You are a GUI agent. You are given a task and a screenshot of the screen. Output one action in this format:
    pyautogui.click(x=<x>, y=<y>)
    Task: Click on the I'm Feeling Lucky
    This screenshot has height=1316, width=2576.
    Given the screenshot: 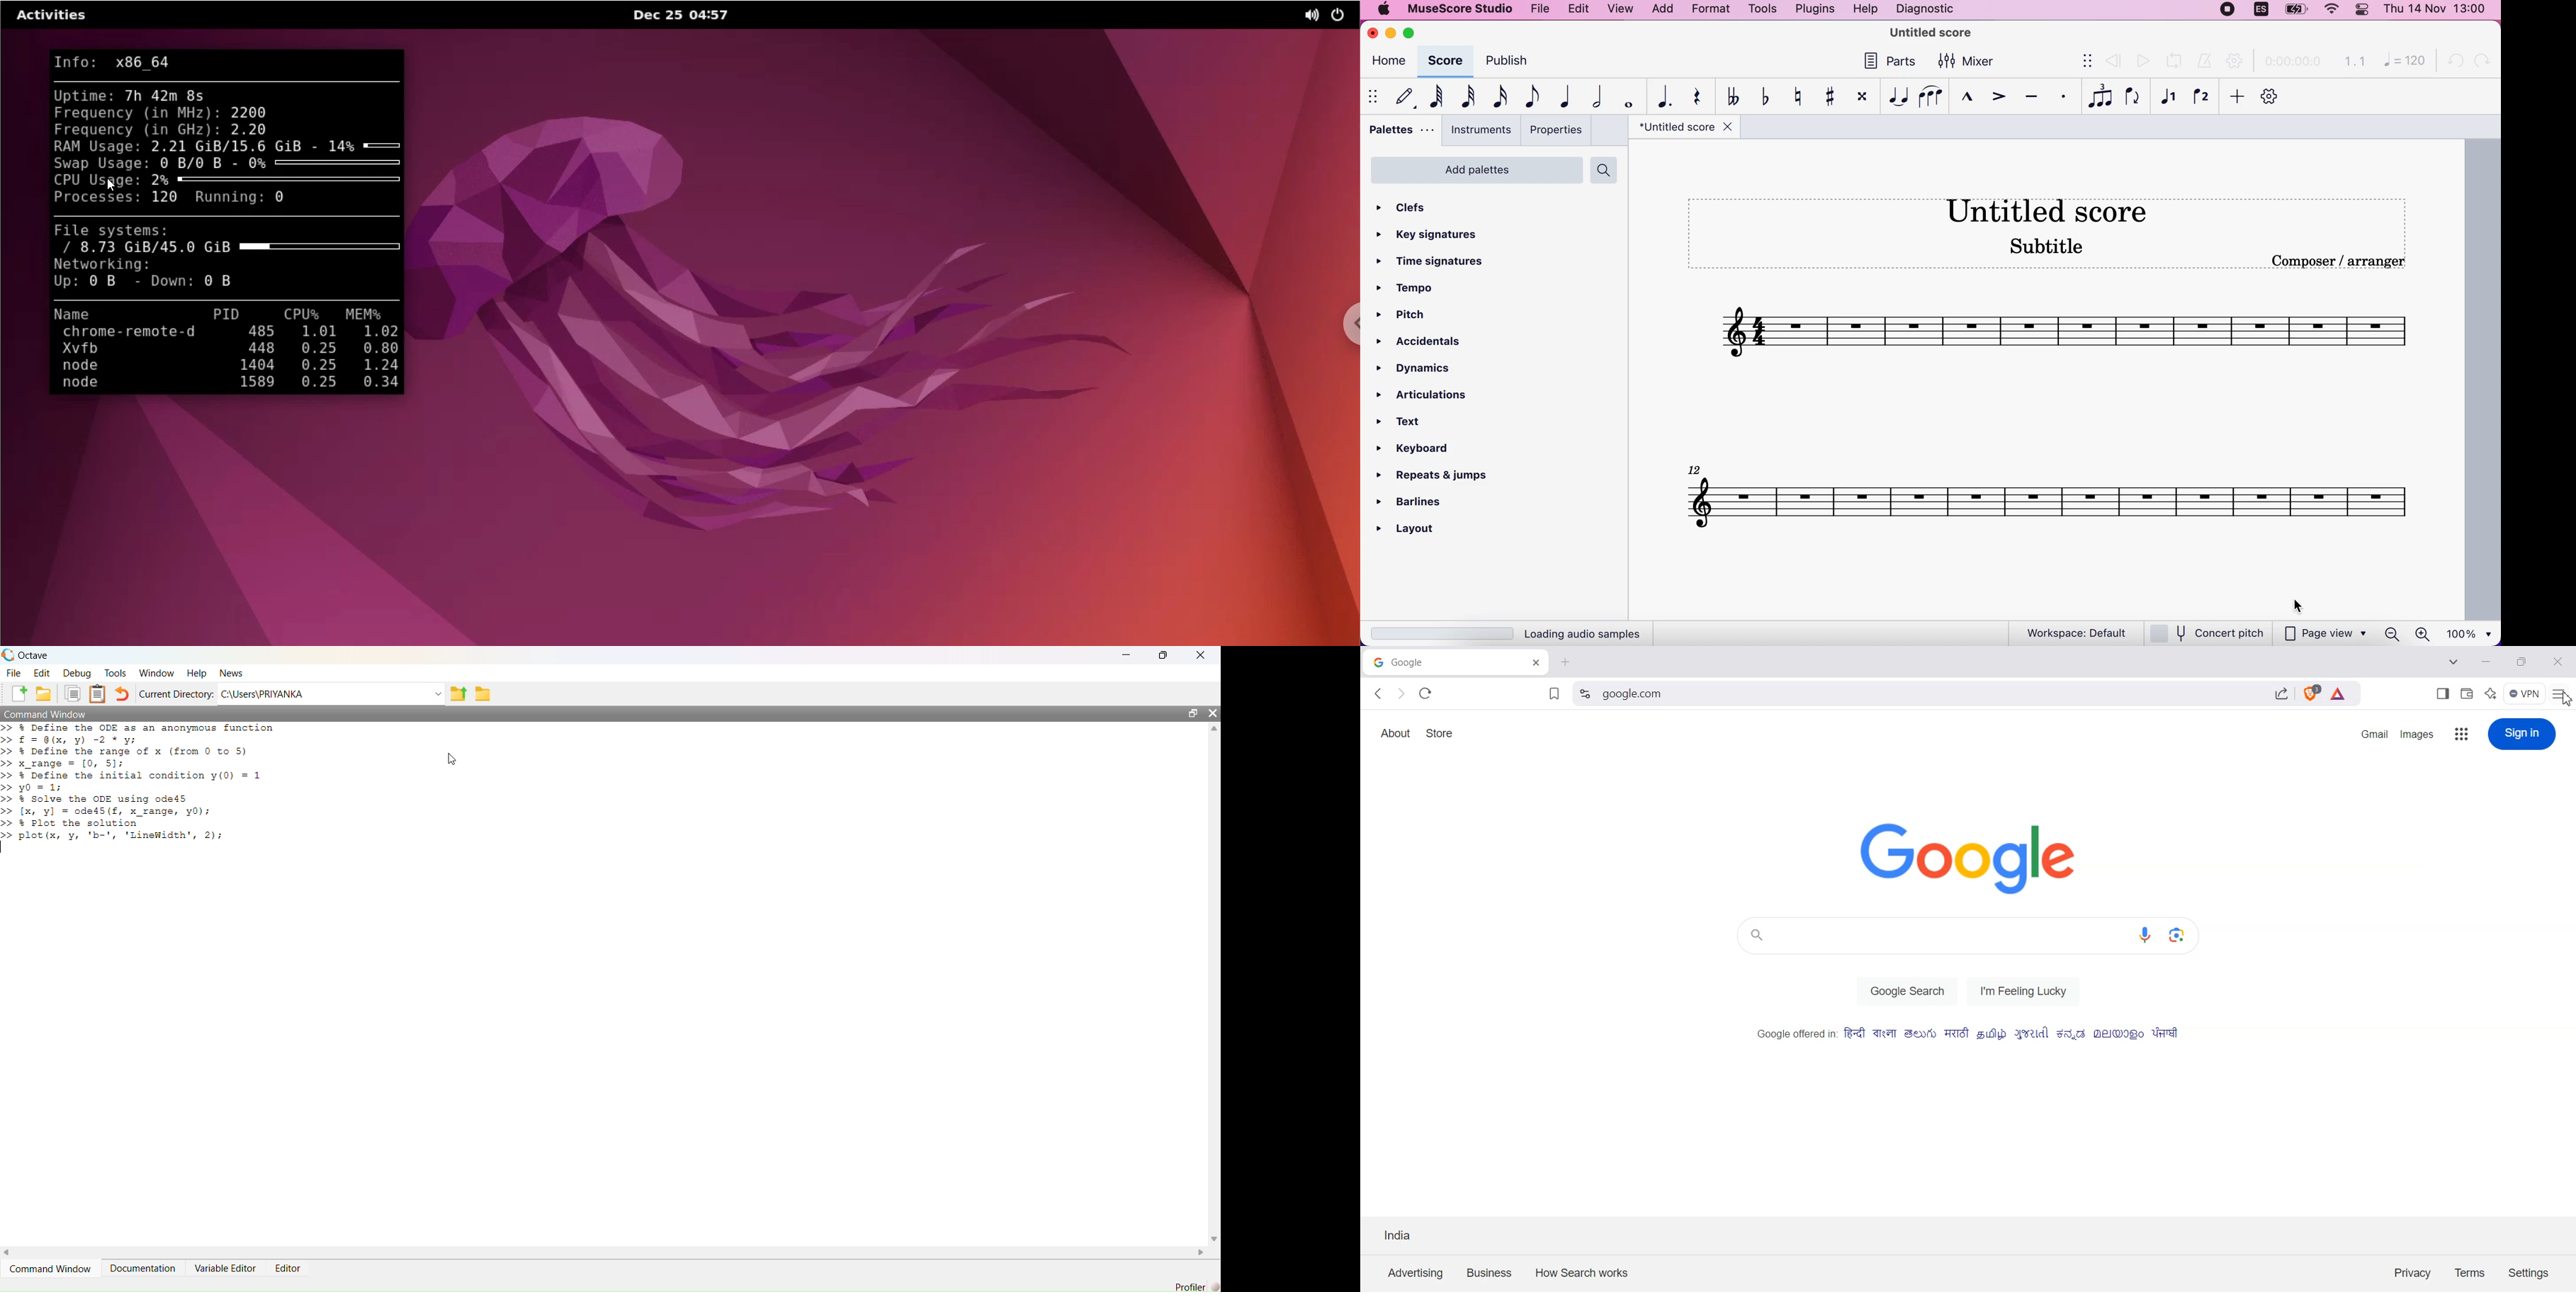 What is the action you would take?
    pyautogui.click(x=2029, y=991)
    